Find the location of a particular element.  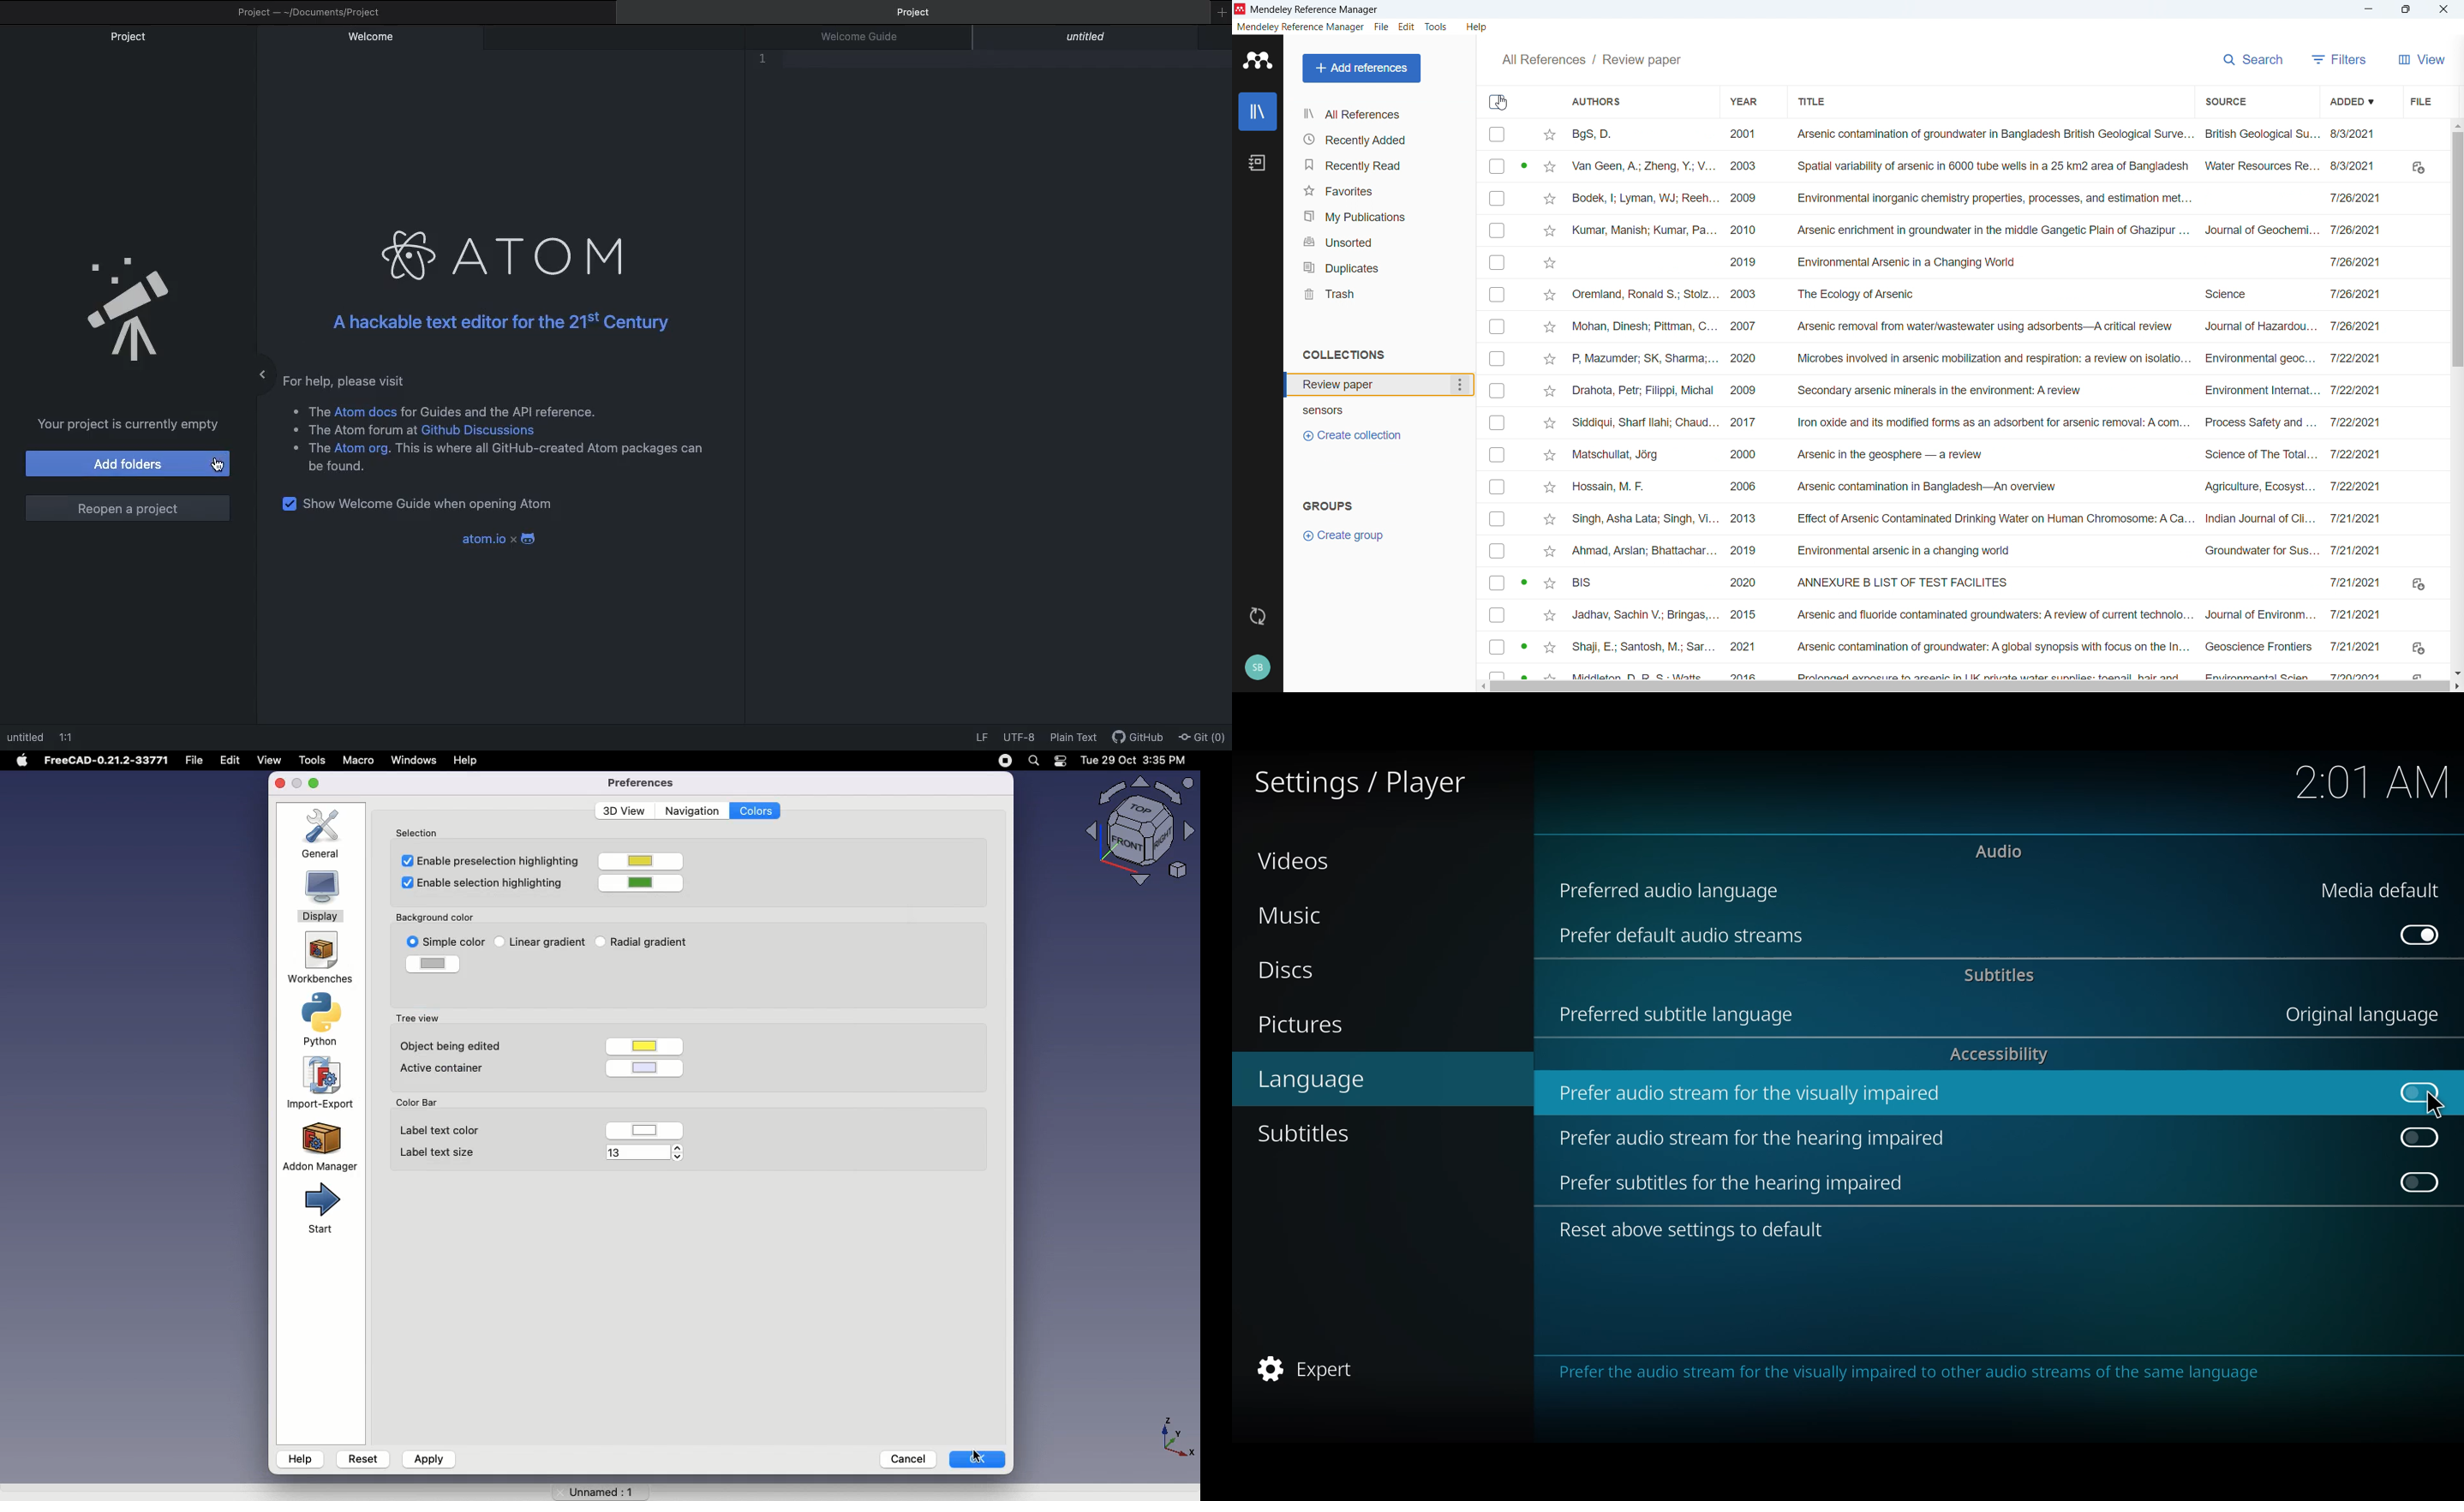

Select respective publication is located at coordinates (1497, 134).